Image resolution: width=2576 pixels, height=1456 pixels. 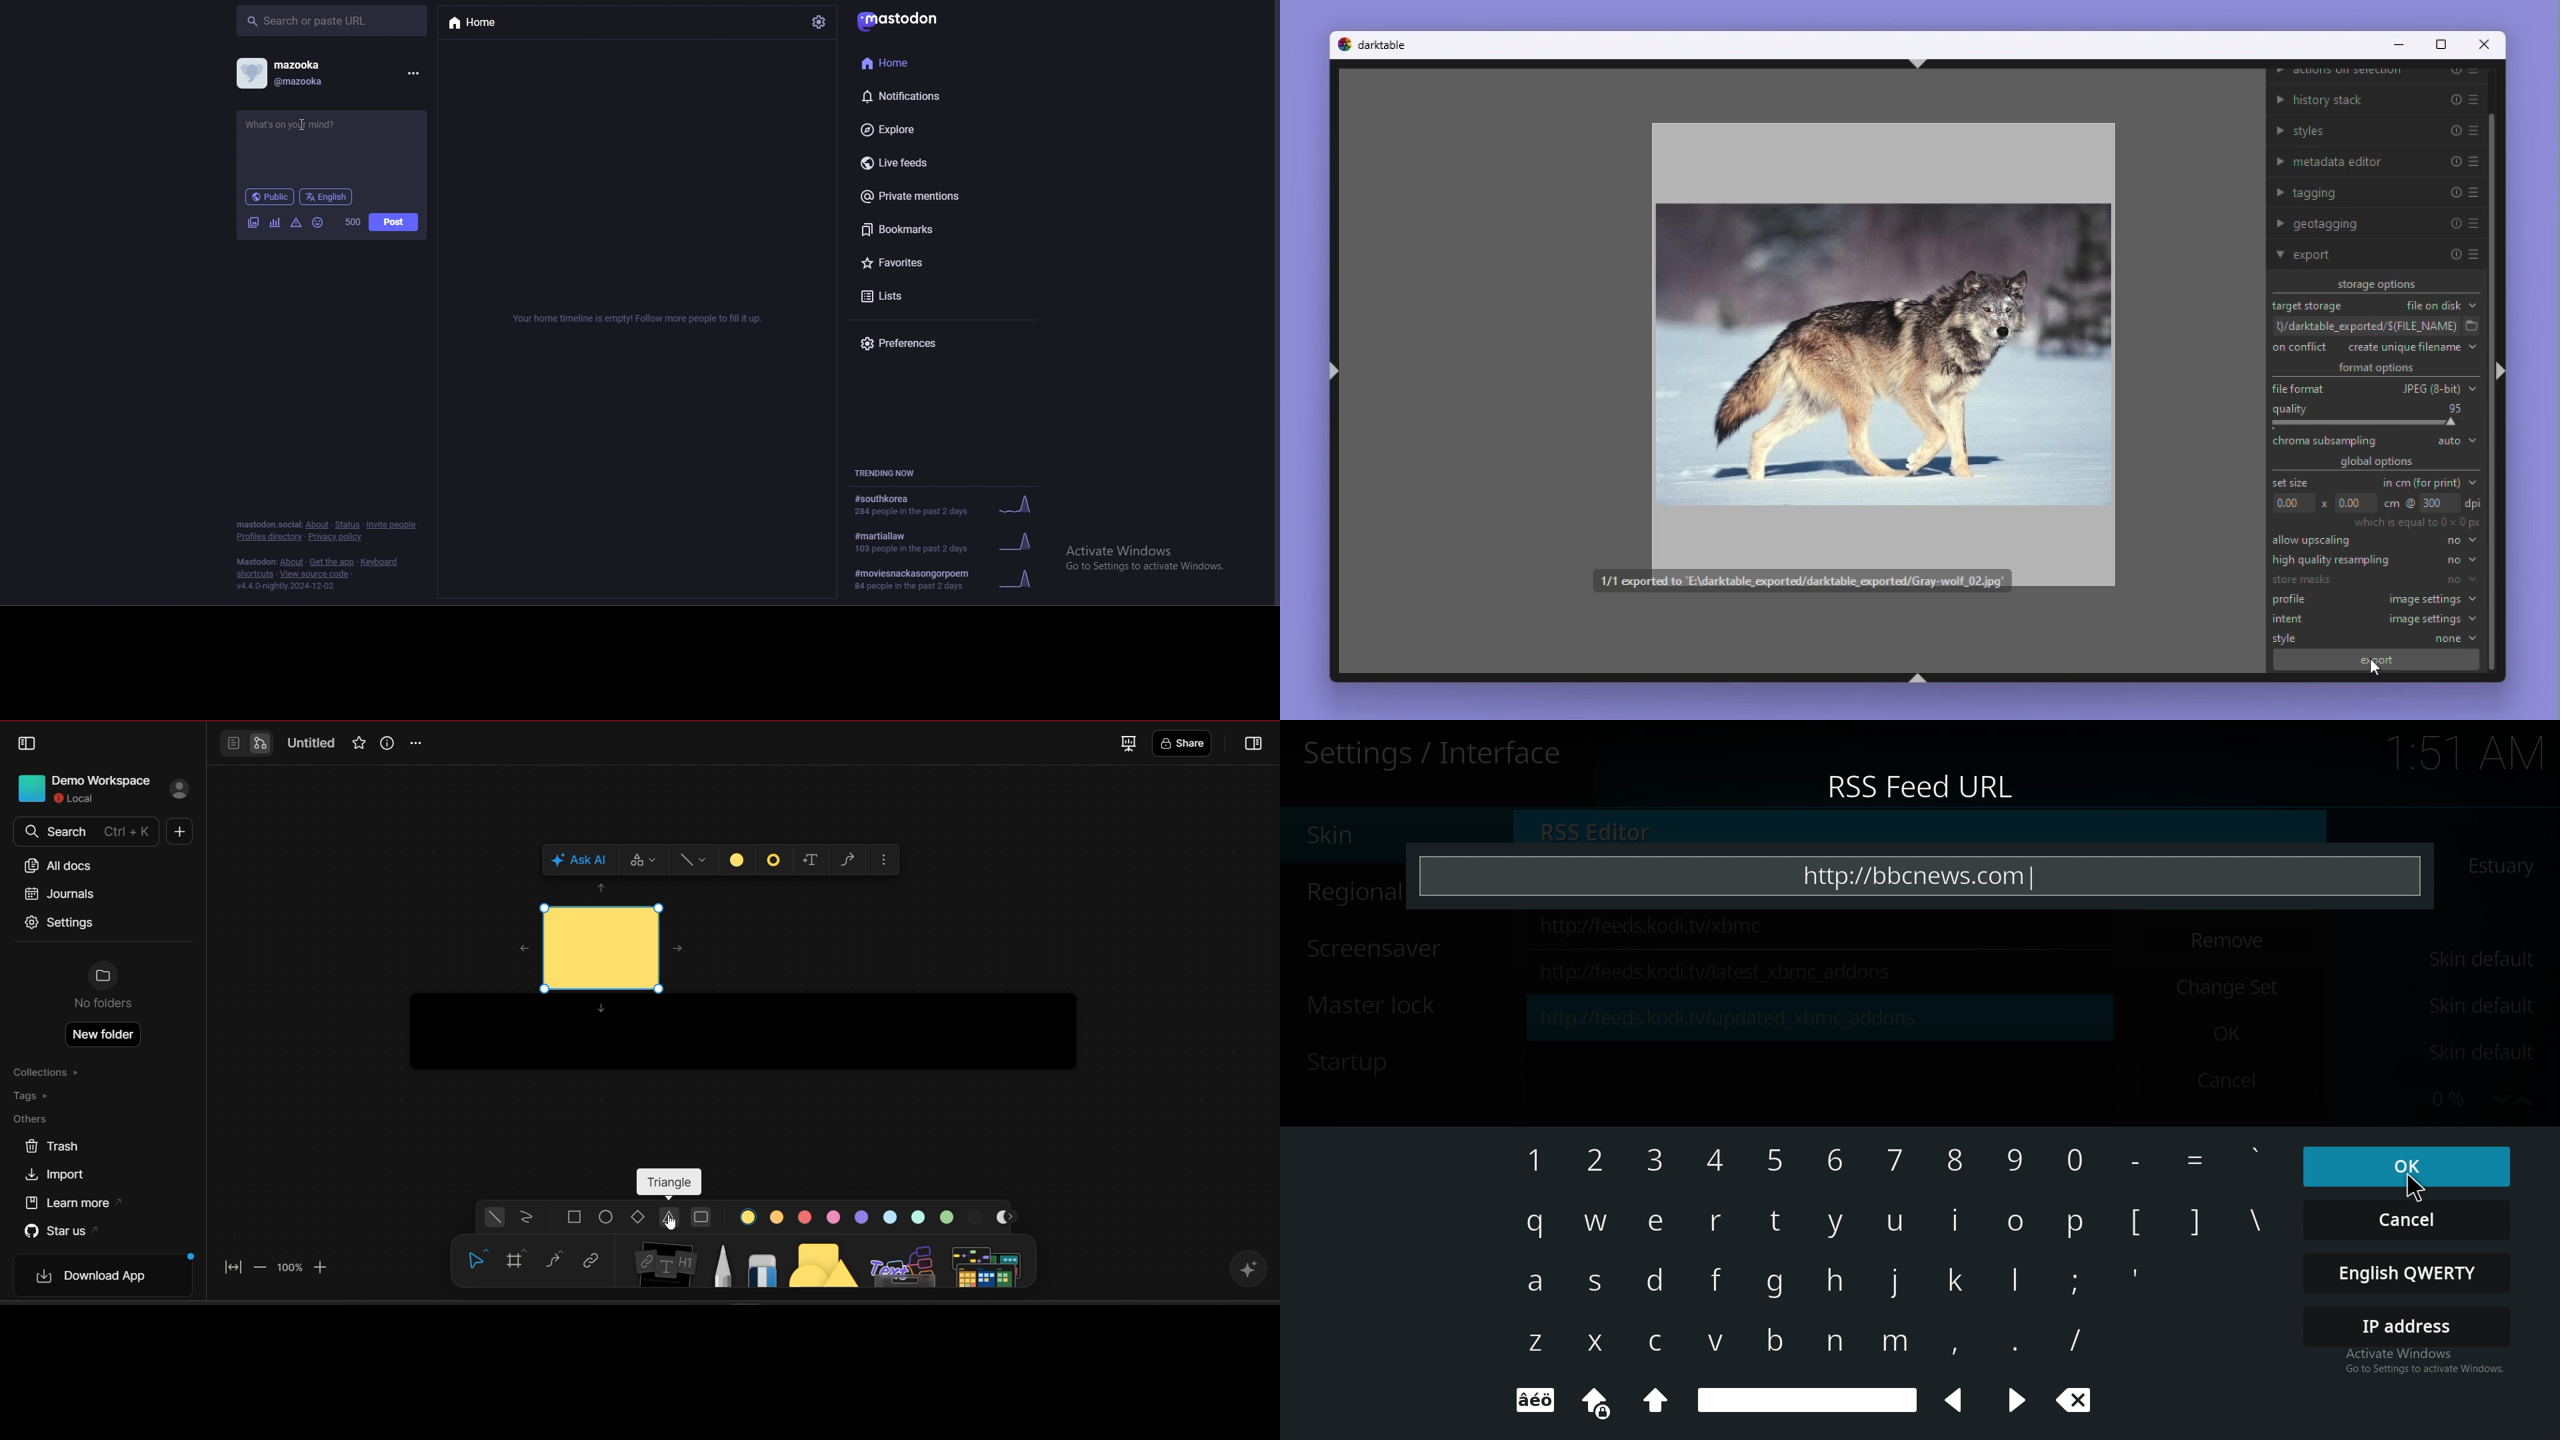 I want to click on keyboard Input, so click(x=1775, y=1219).